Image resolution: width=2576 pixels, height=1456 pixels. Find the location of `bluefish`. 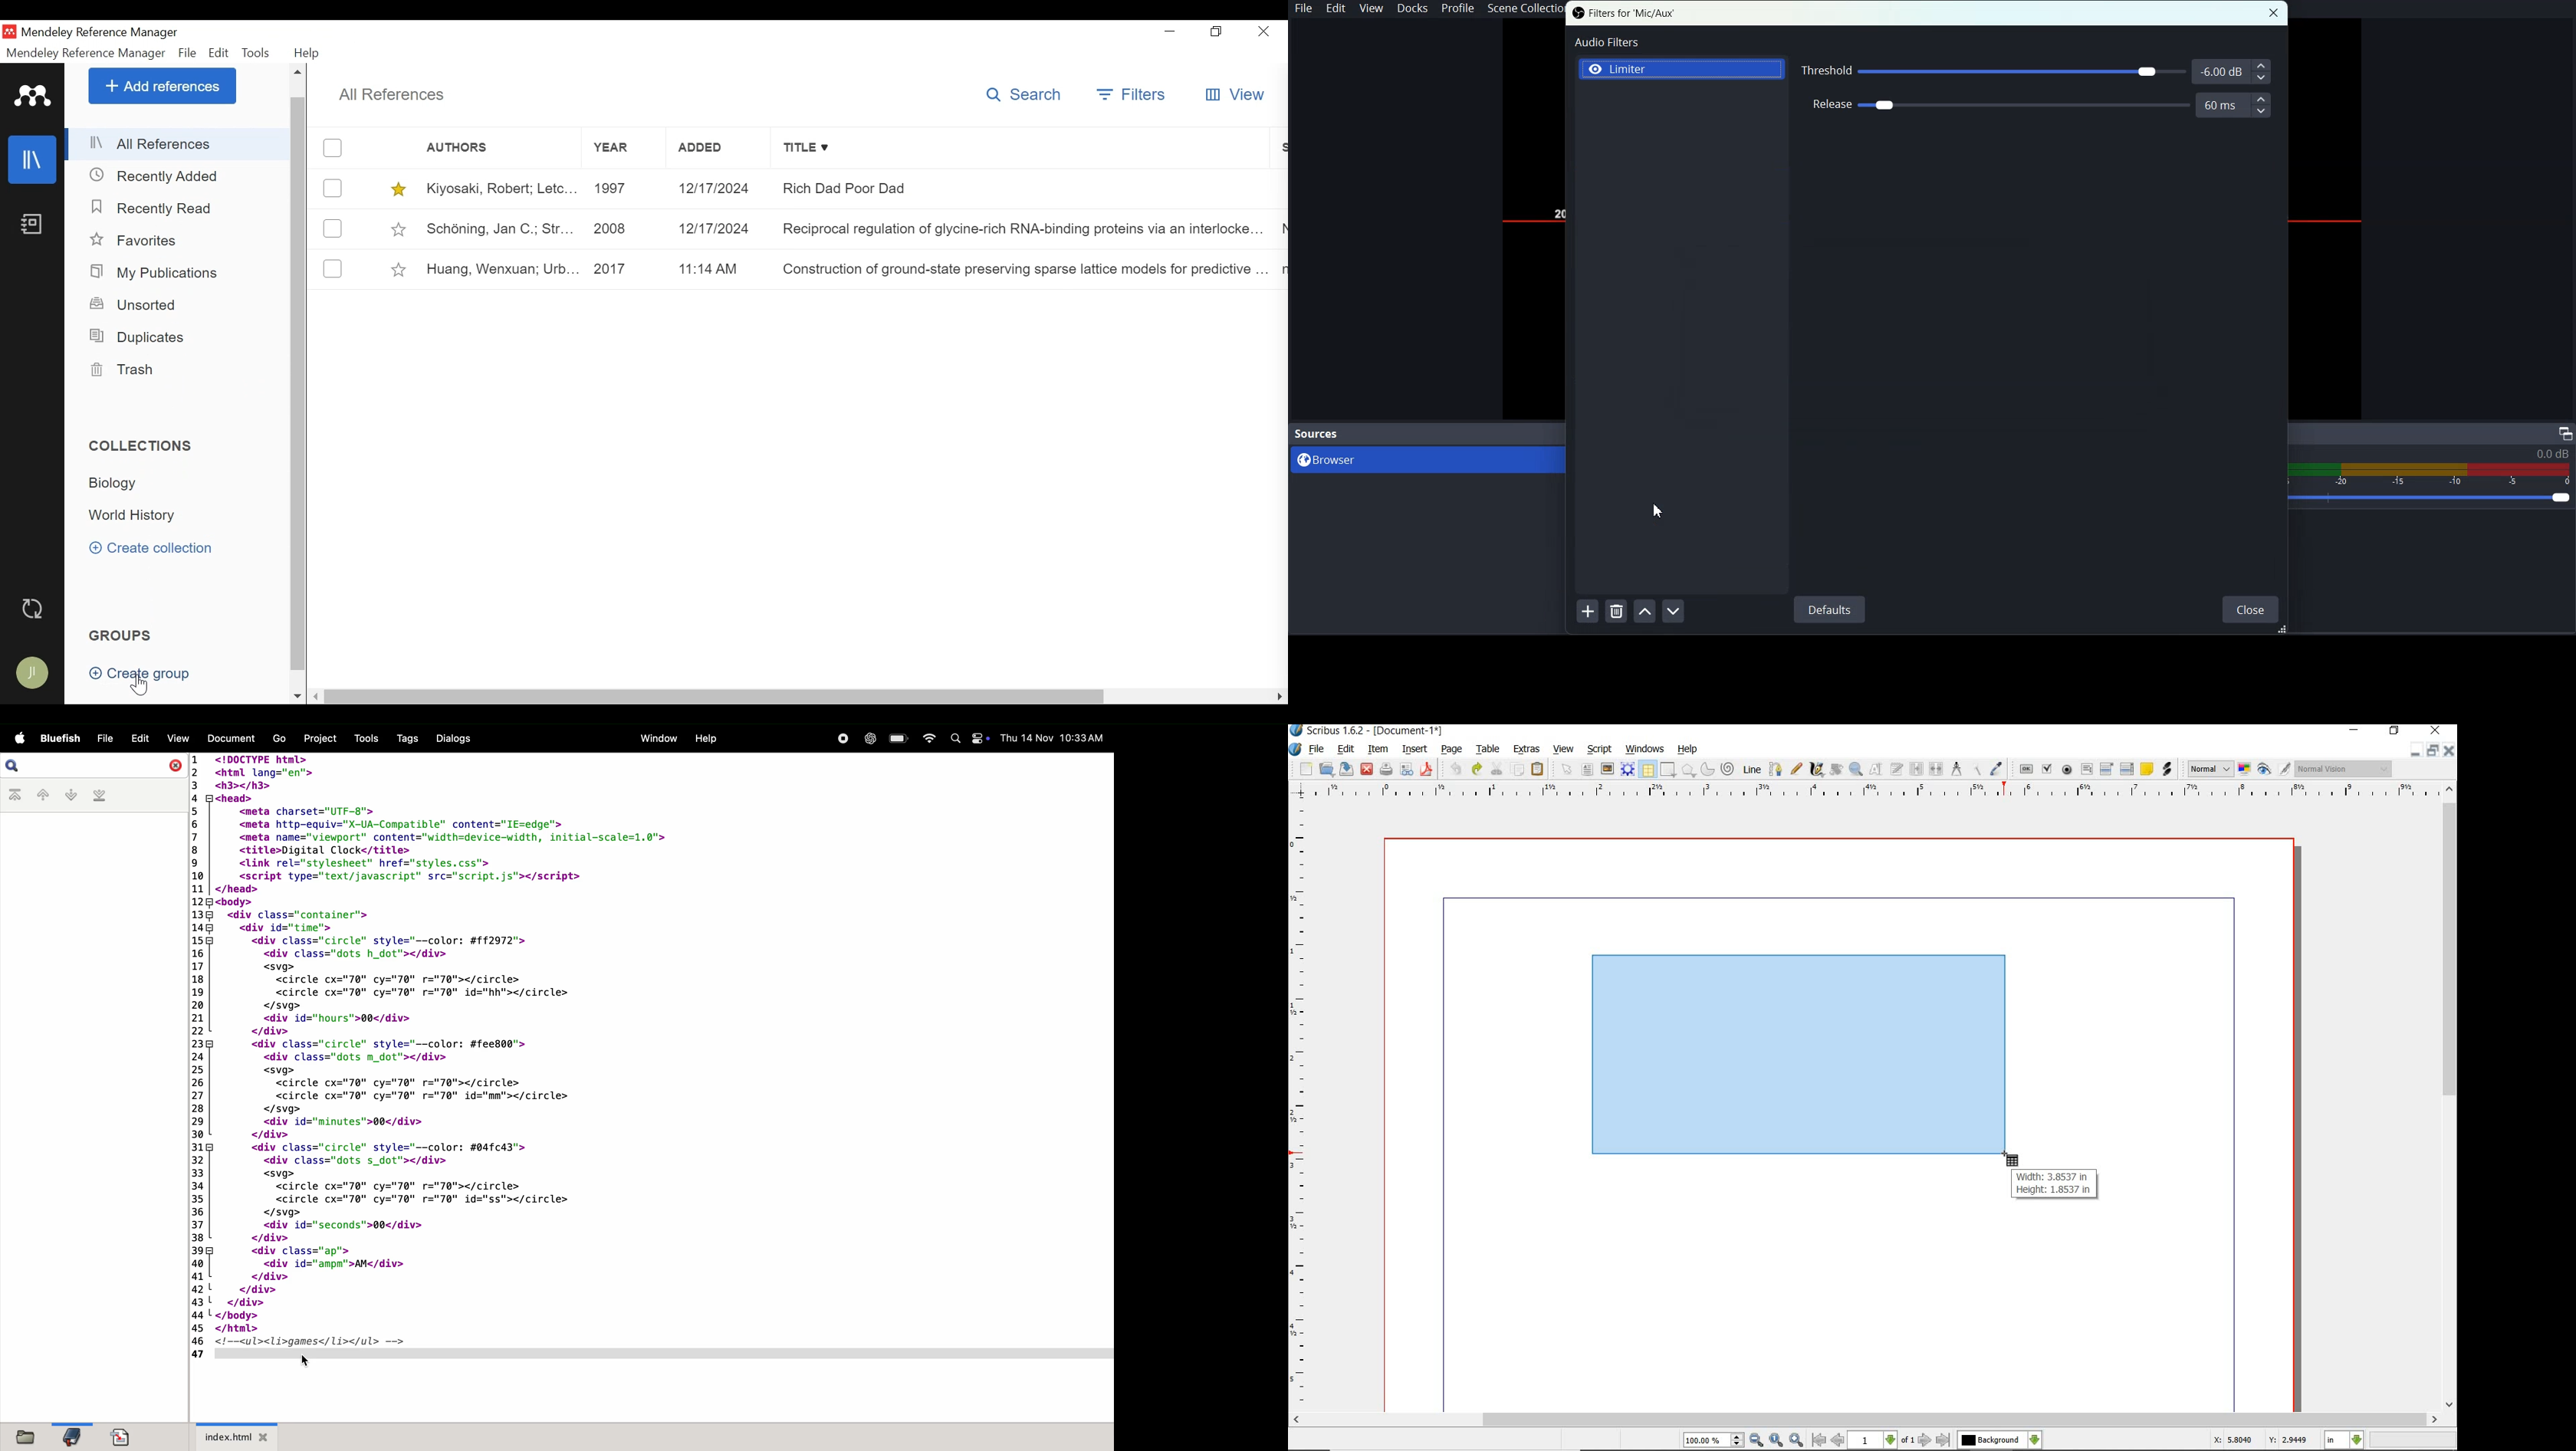

bluefish is located at coordinates (58, 737).